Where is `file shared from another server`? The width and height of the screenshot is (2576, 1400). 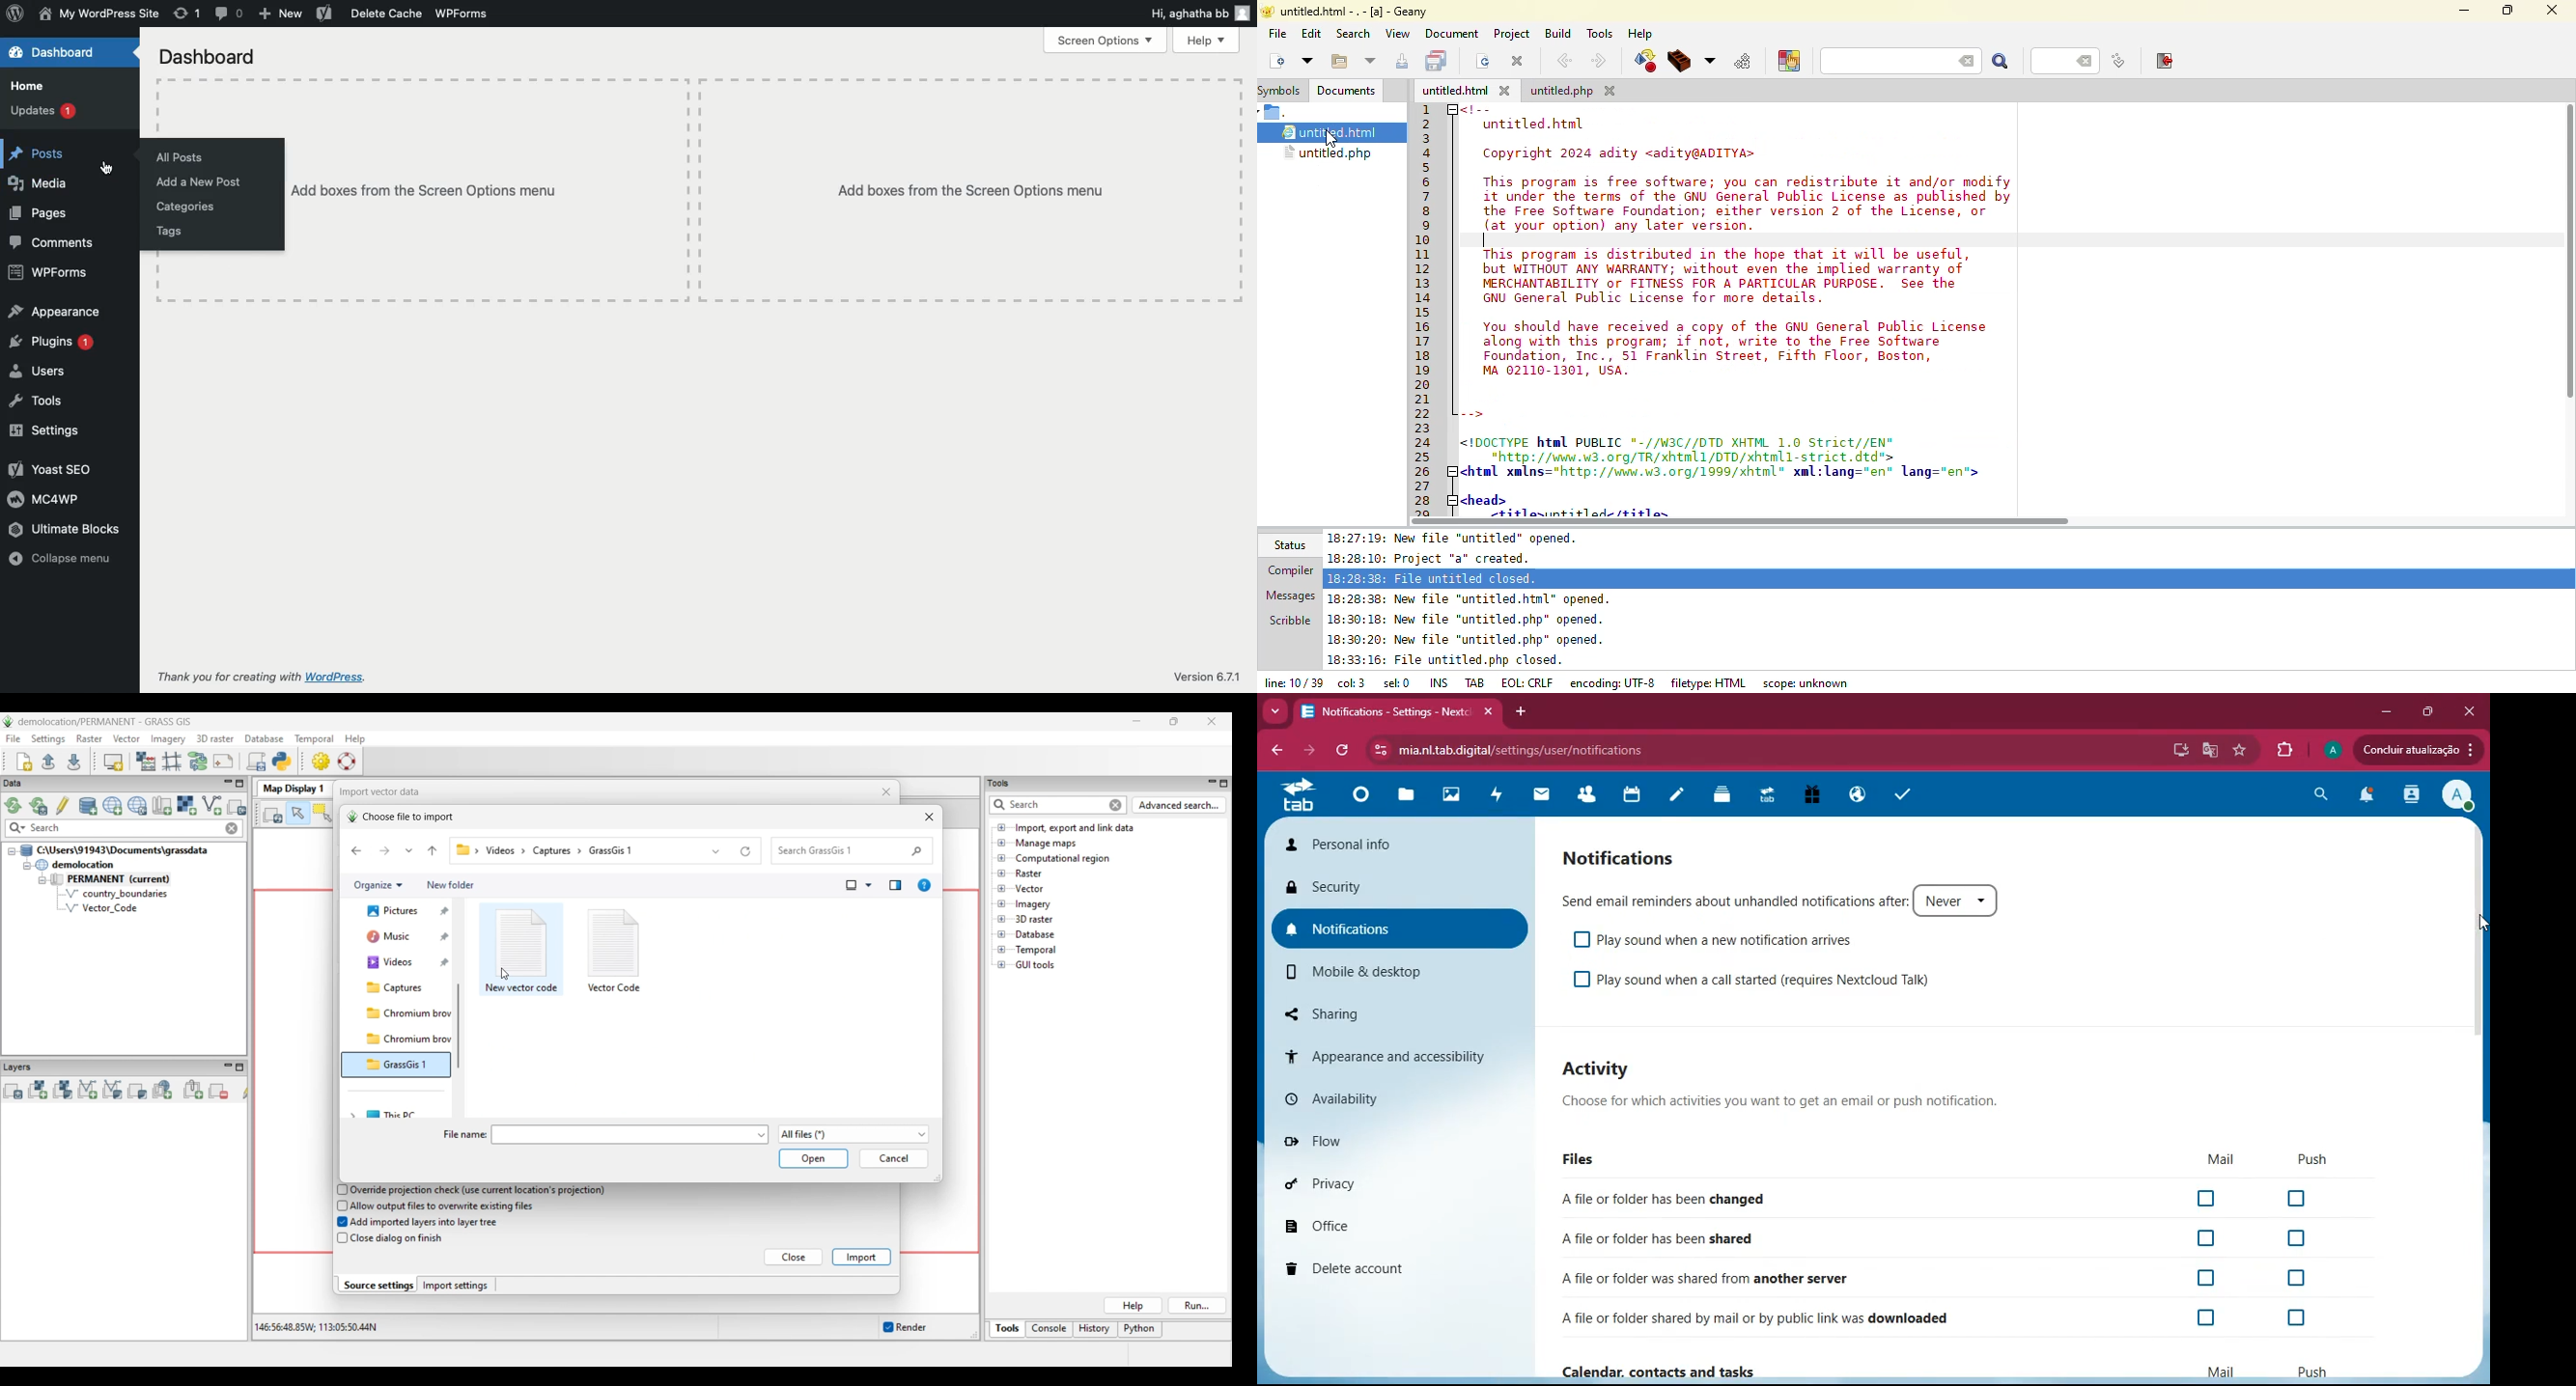 file shared from another server is located at coordinates (1744, 1279).